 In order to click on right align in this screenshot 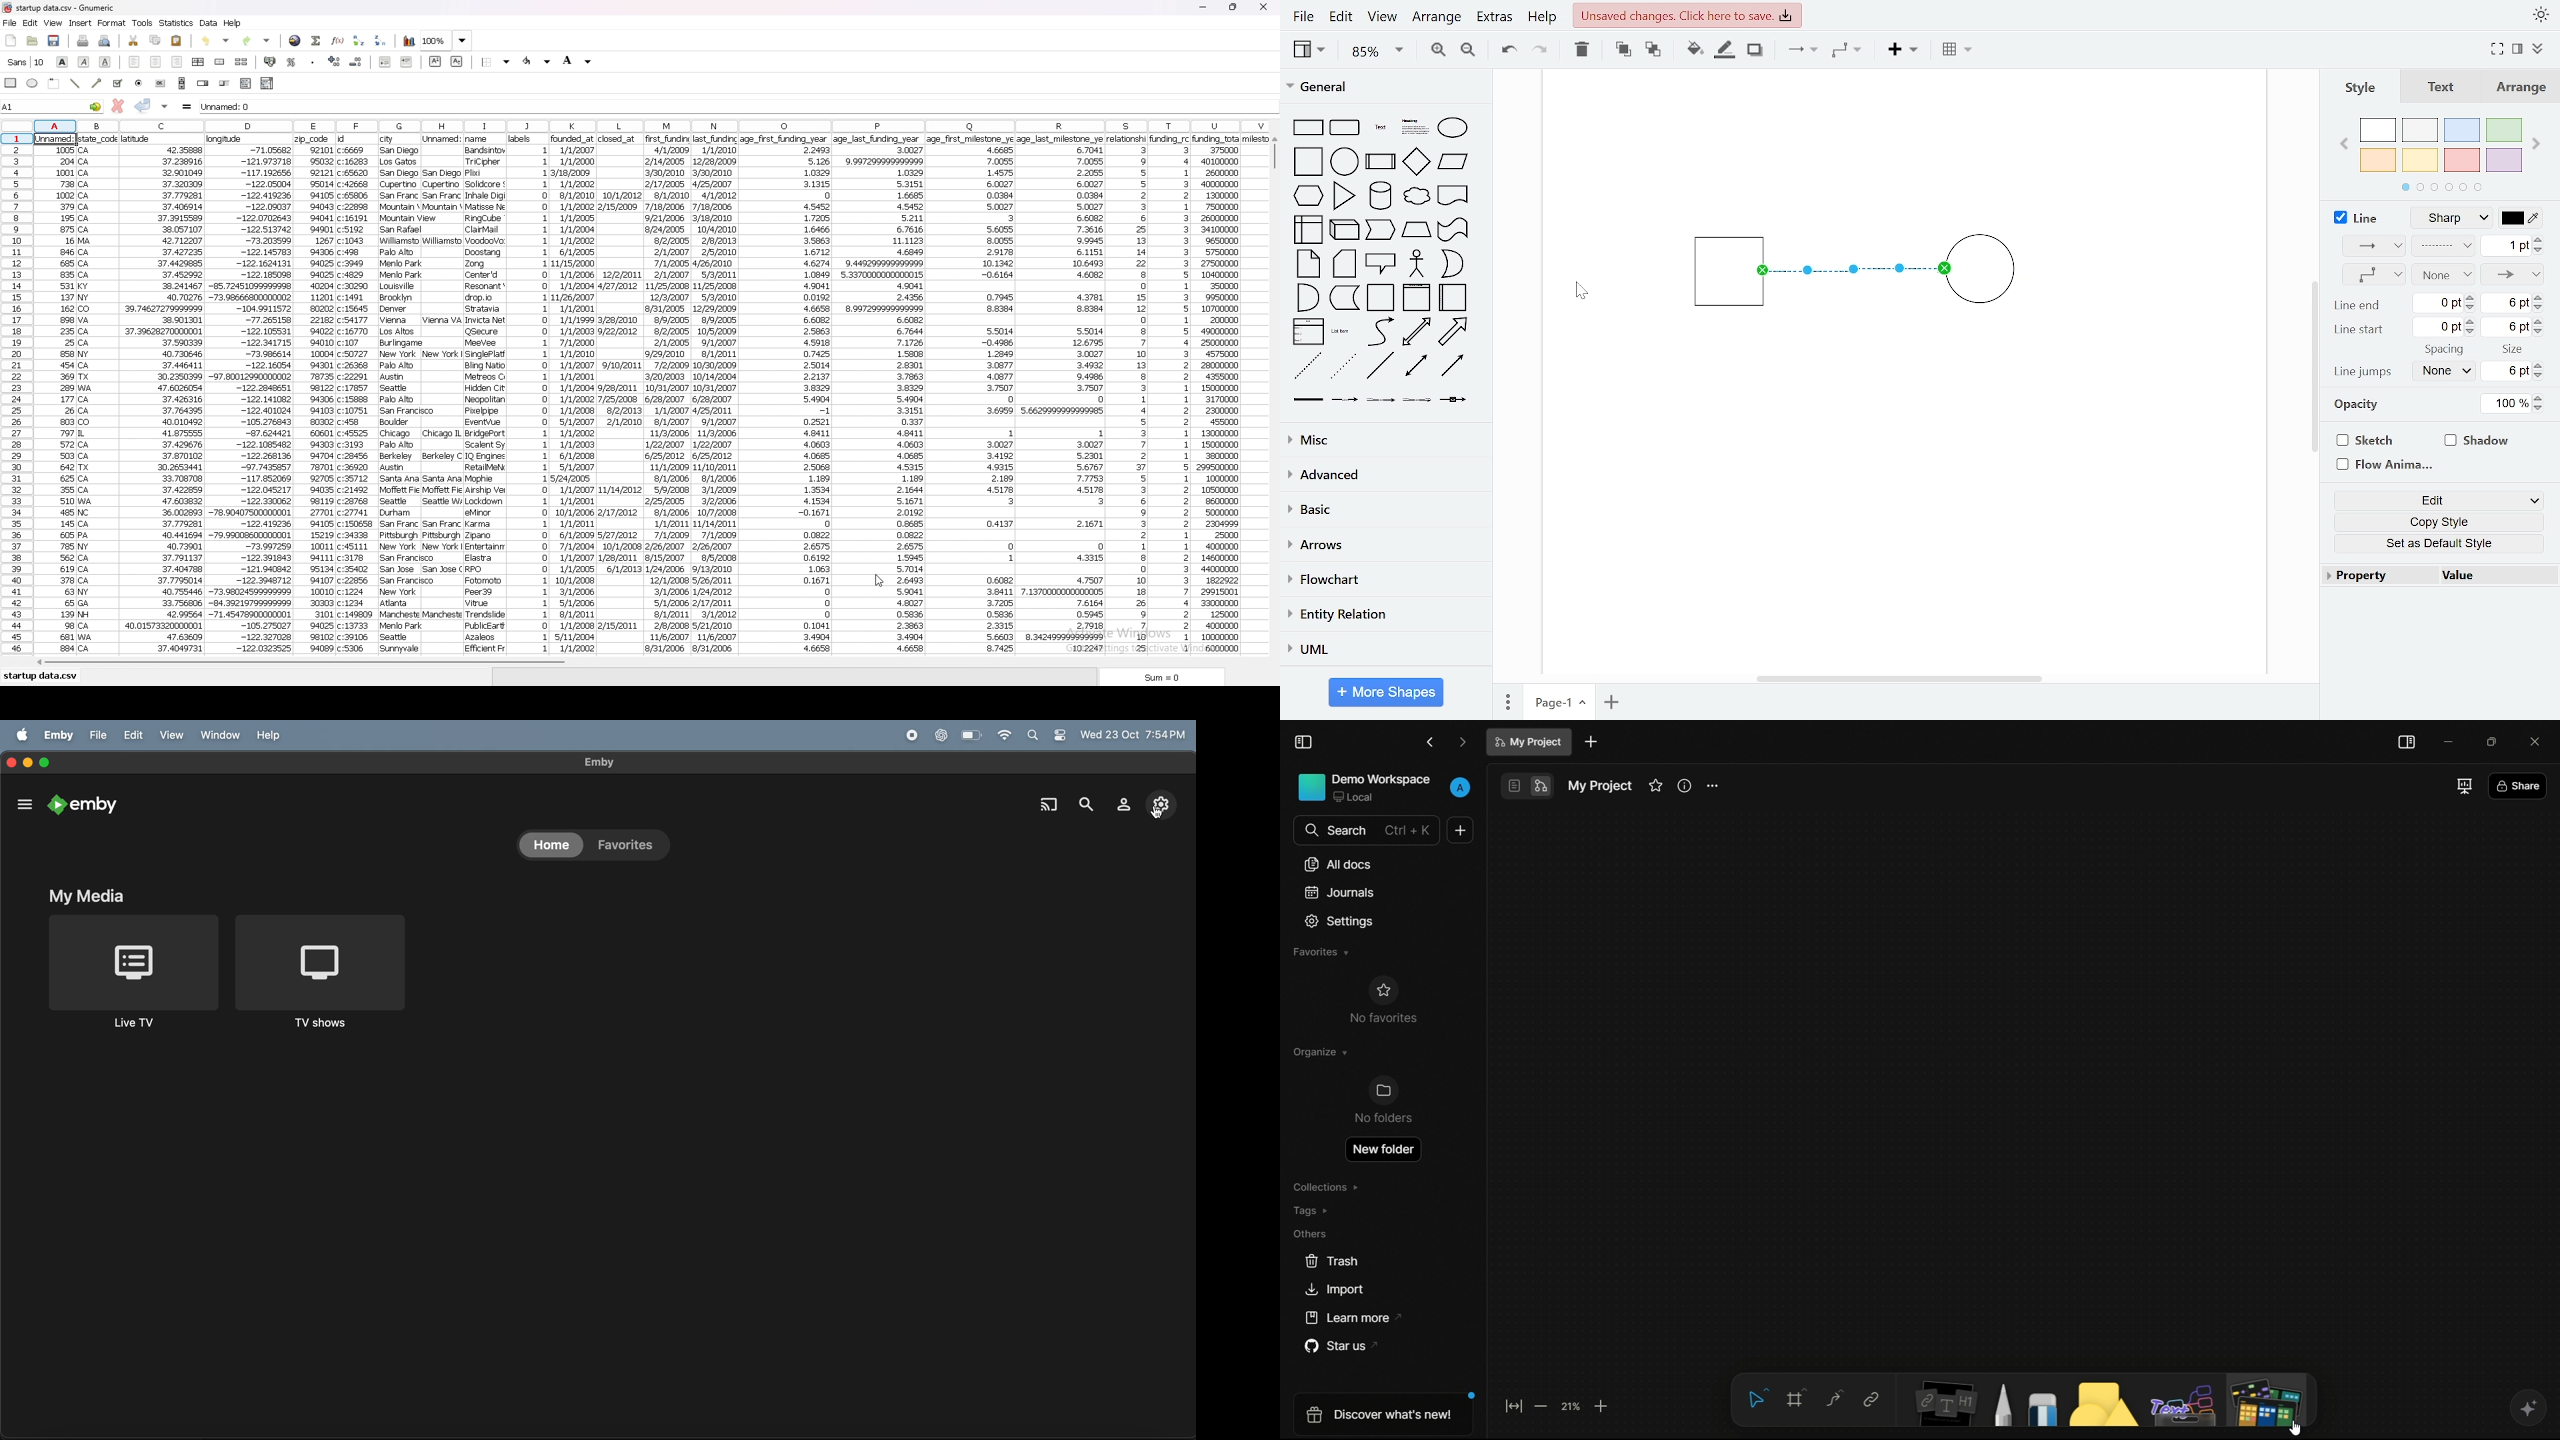, I will do `click(177, 62)`.